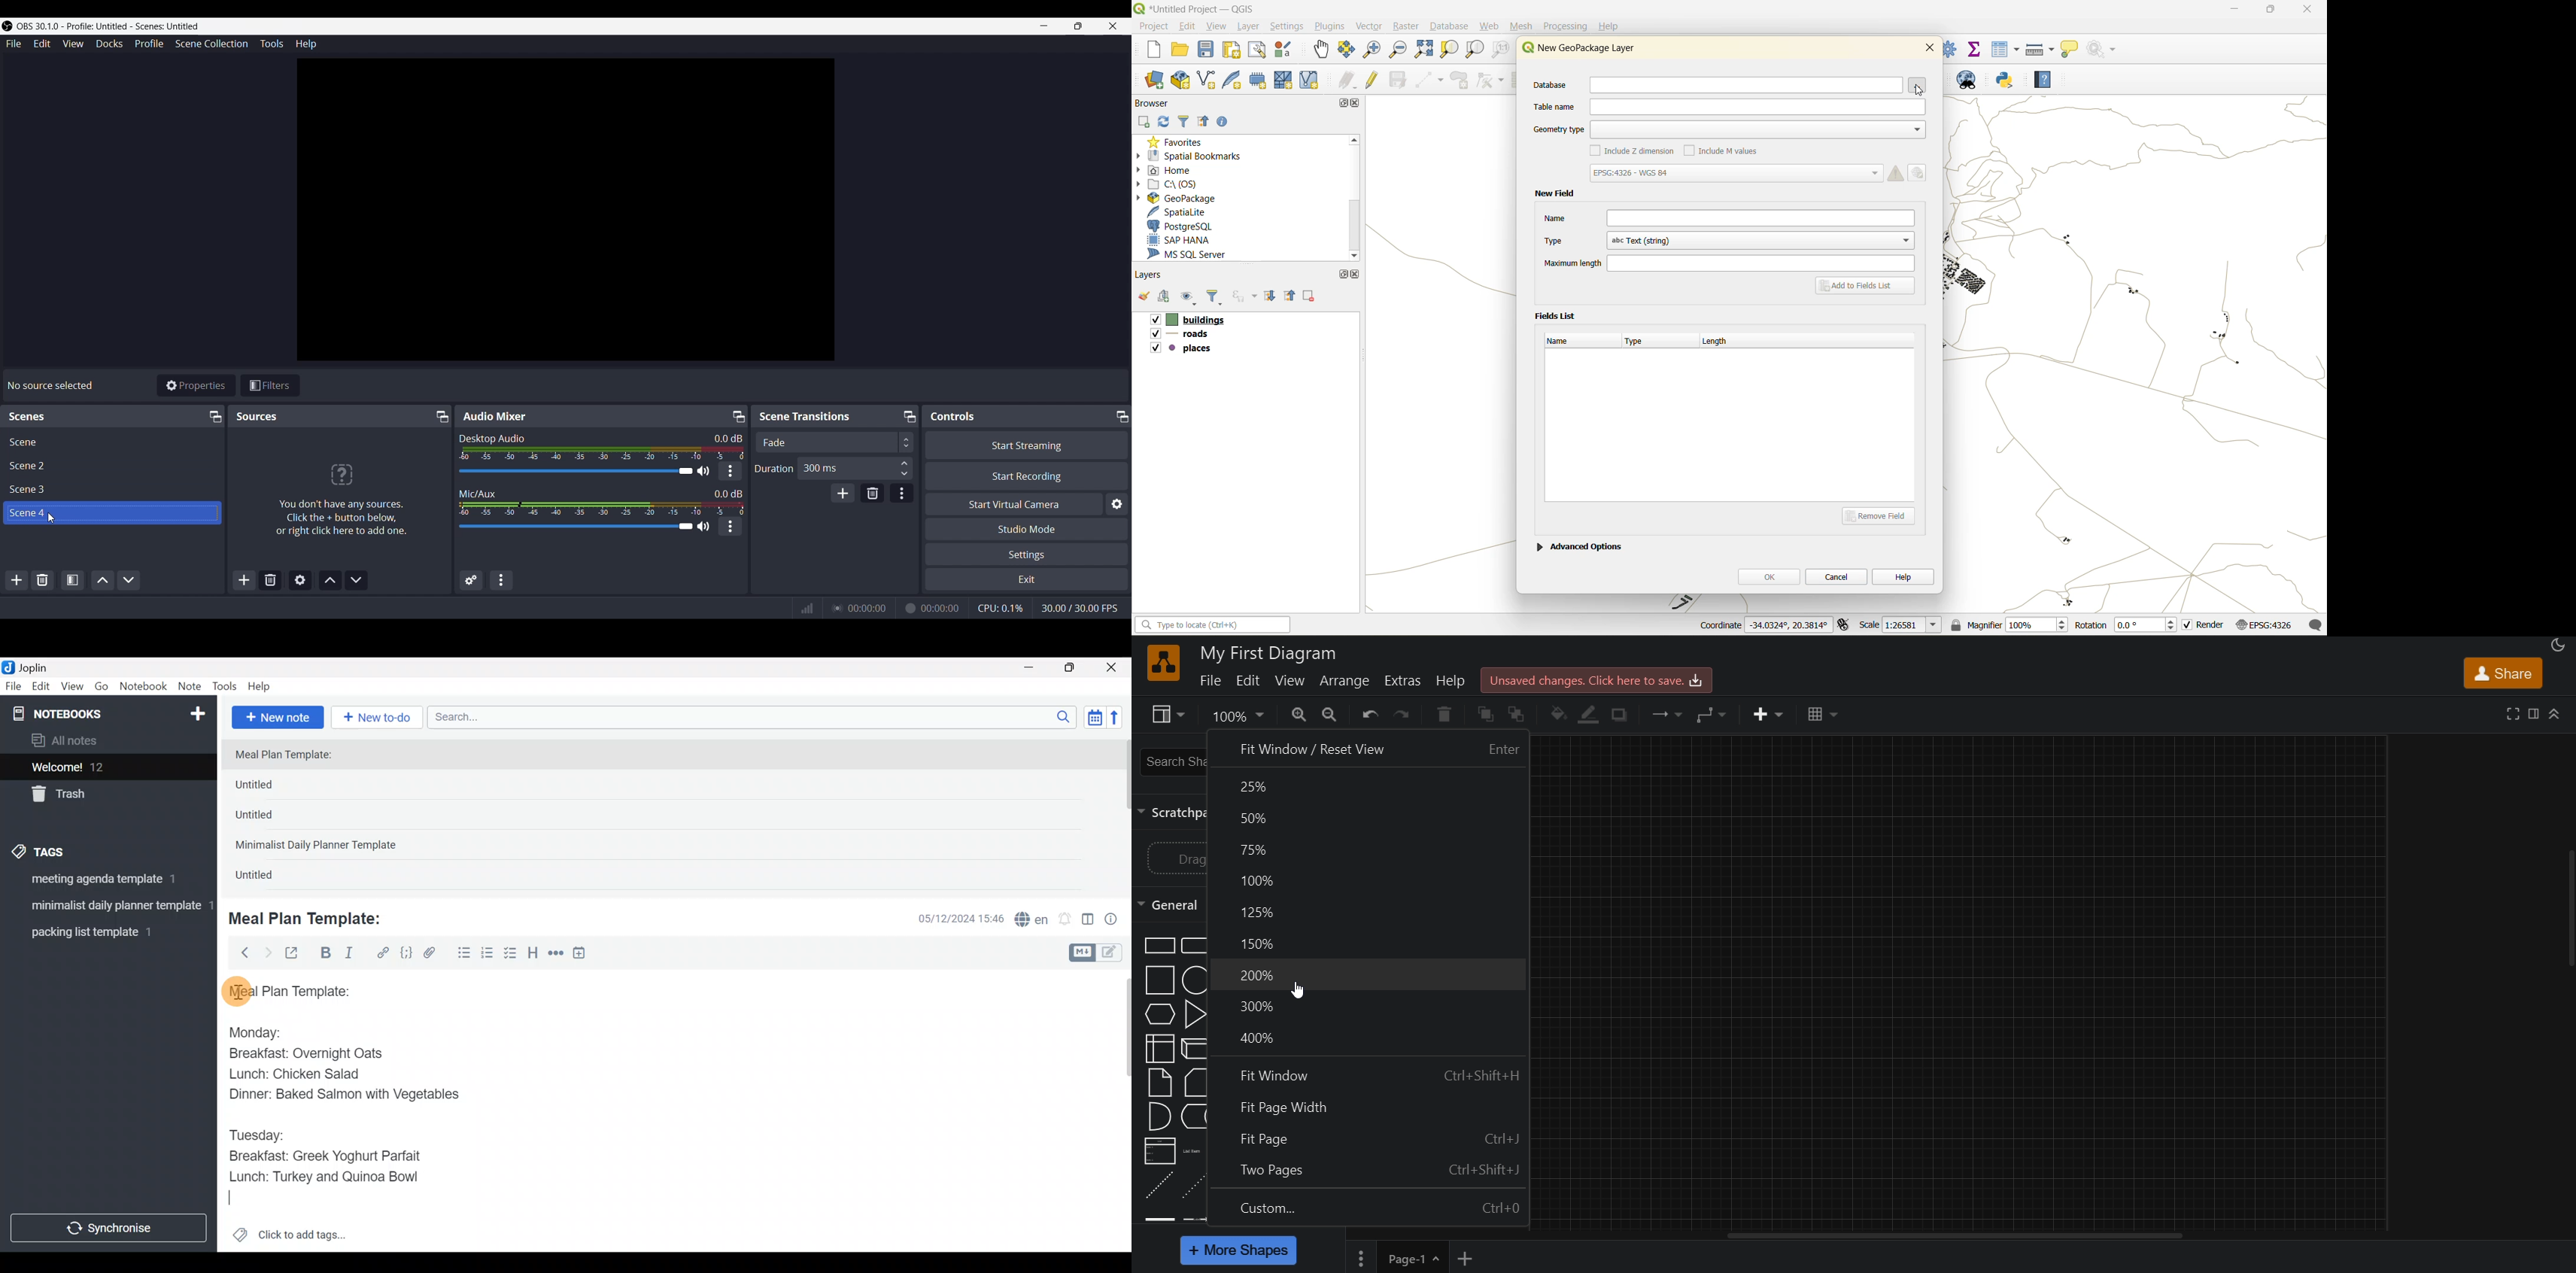 The width and height of the screenshot is (2576, 1288). What do you see at coordinates (225, 687) in the screenshot?
I see `Tools` at bounding box center [225, 687].